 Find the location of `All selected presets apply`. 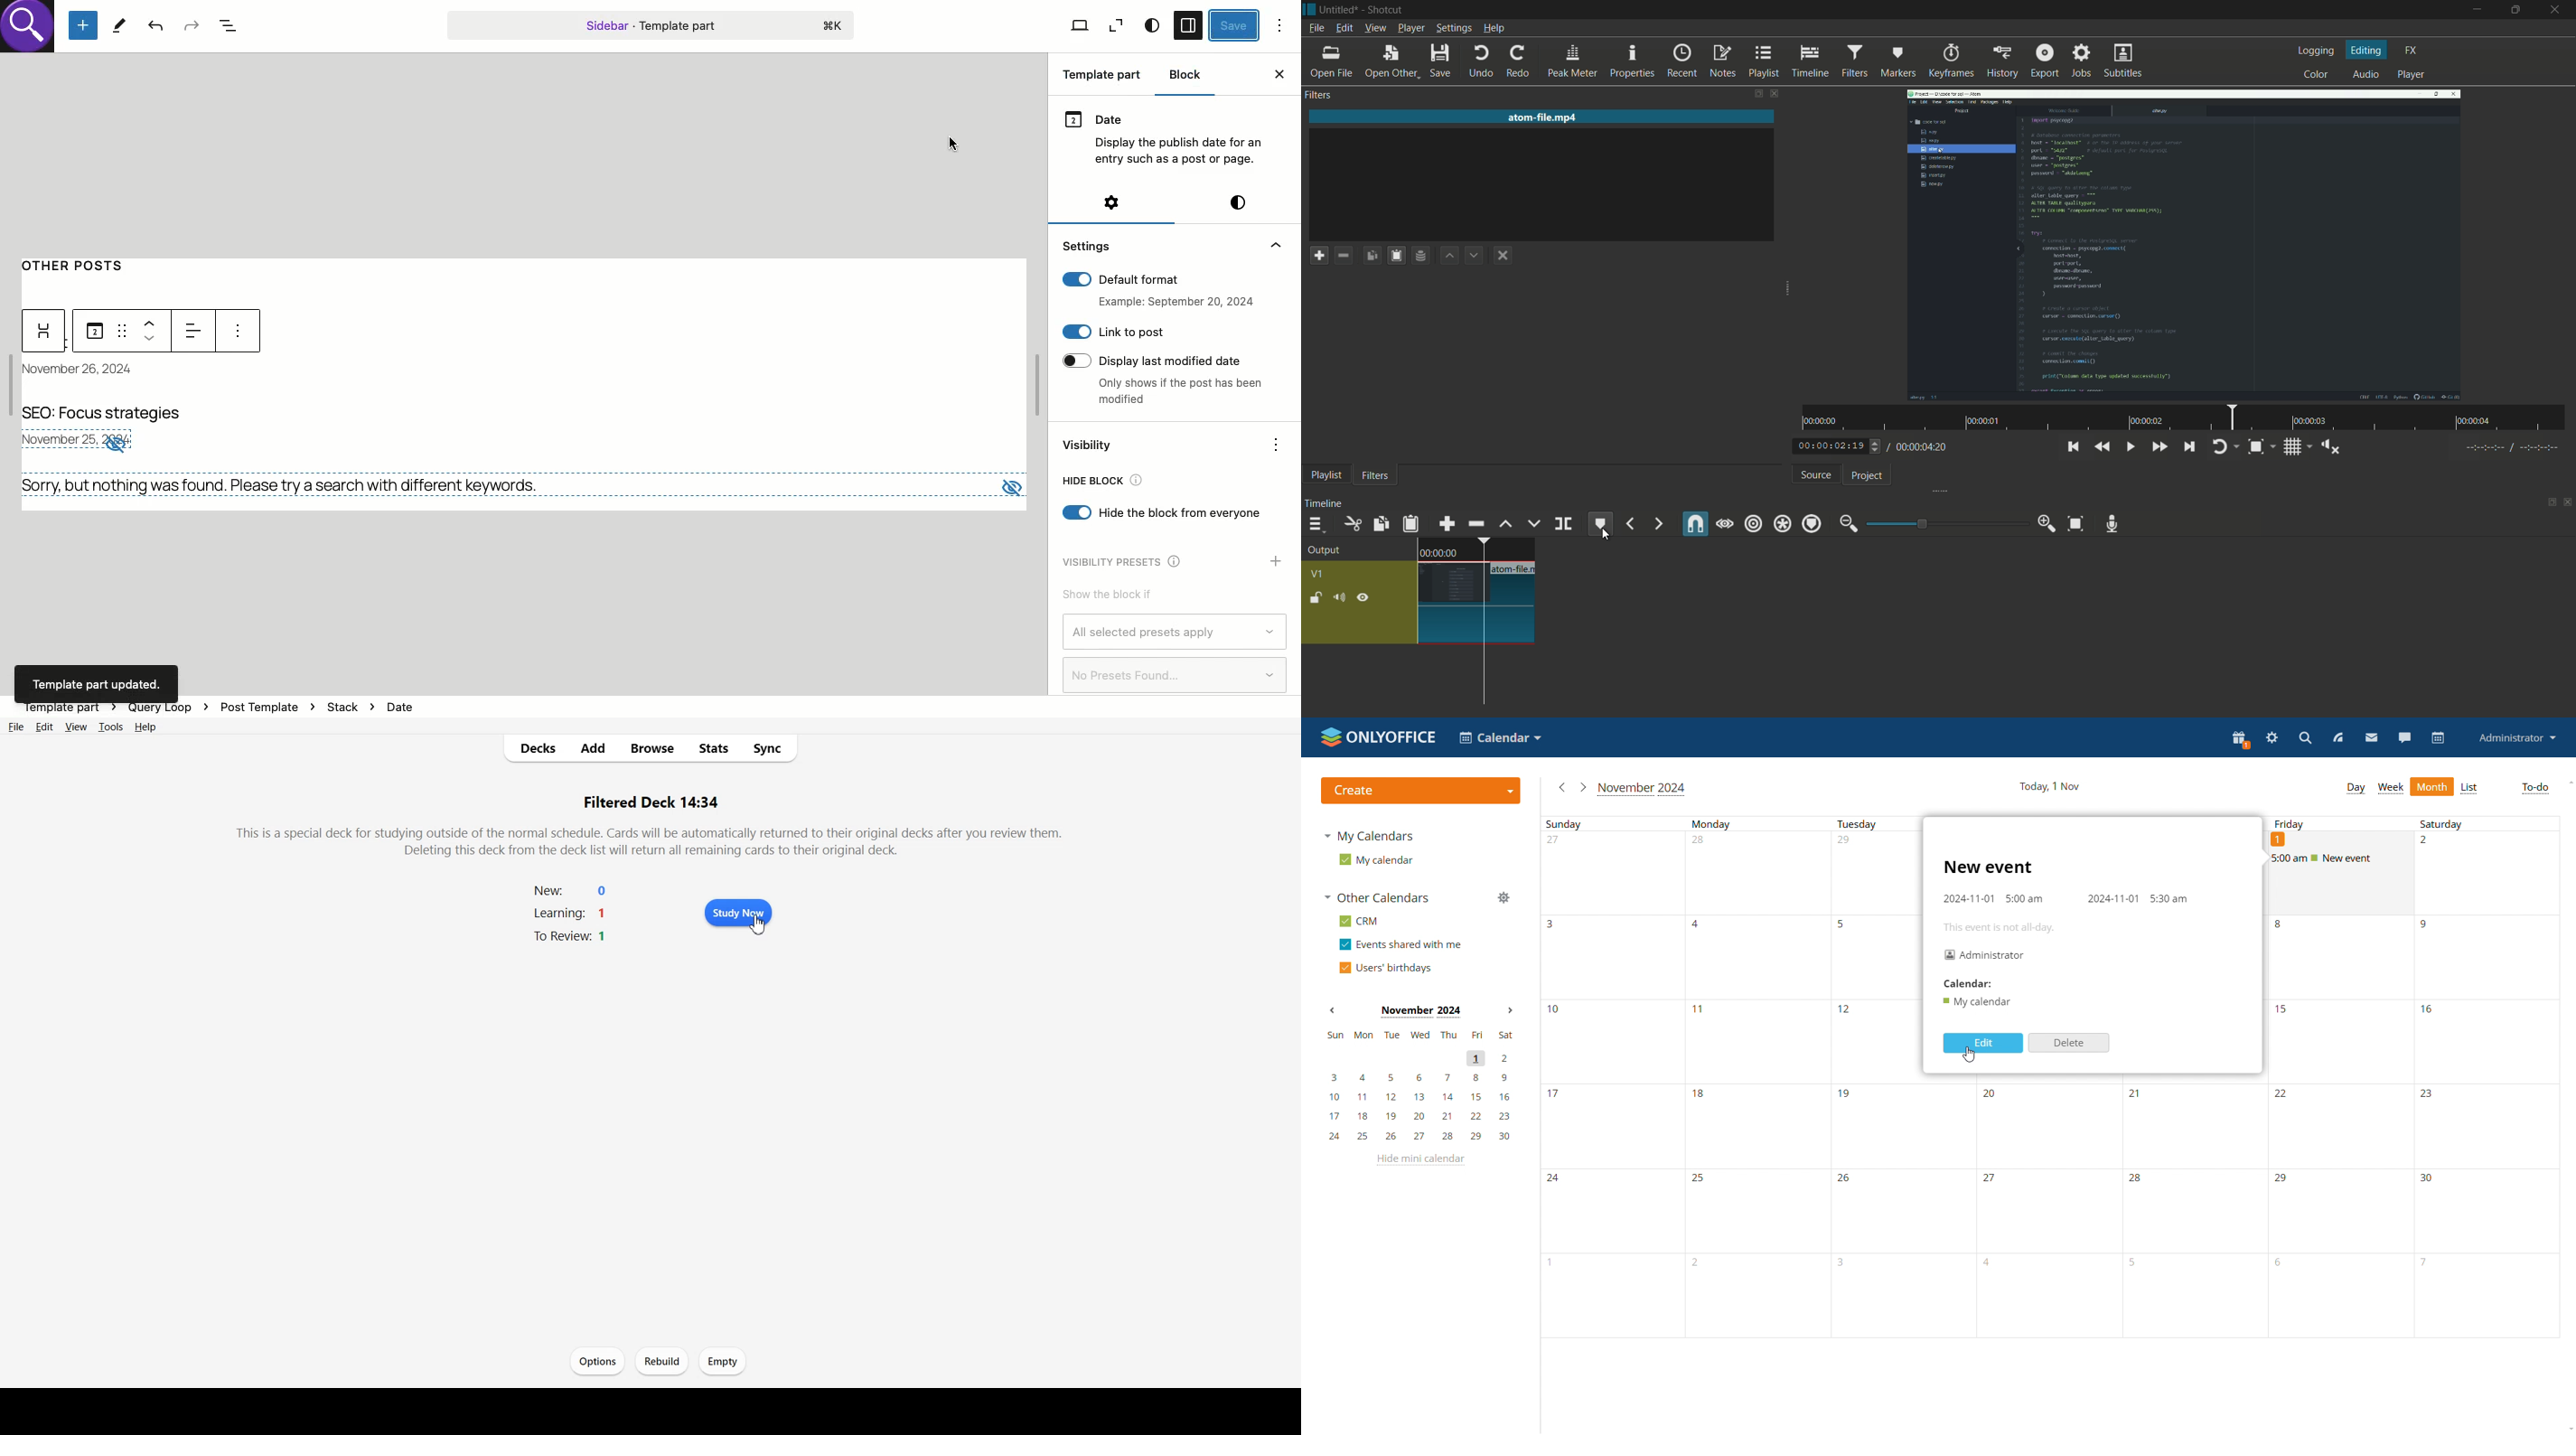

All selected presets apply is located at coordinates (1176, 633).